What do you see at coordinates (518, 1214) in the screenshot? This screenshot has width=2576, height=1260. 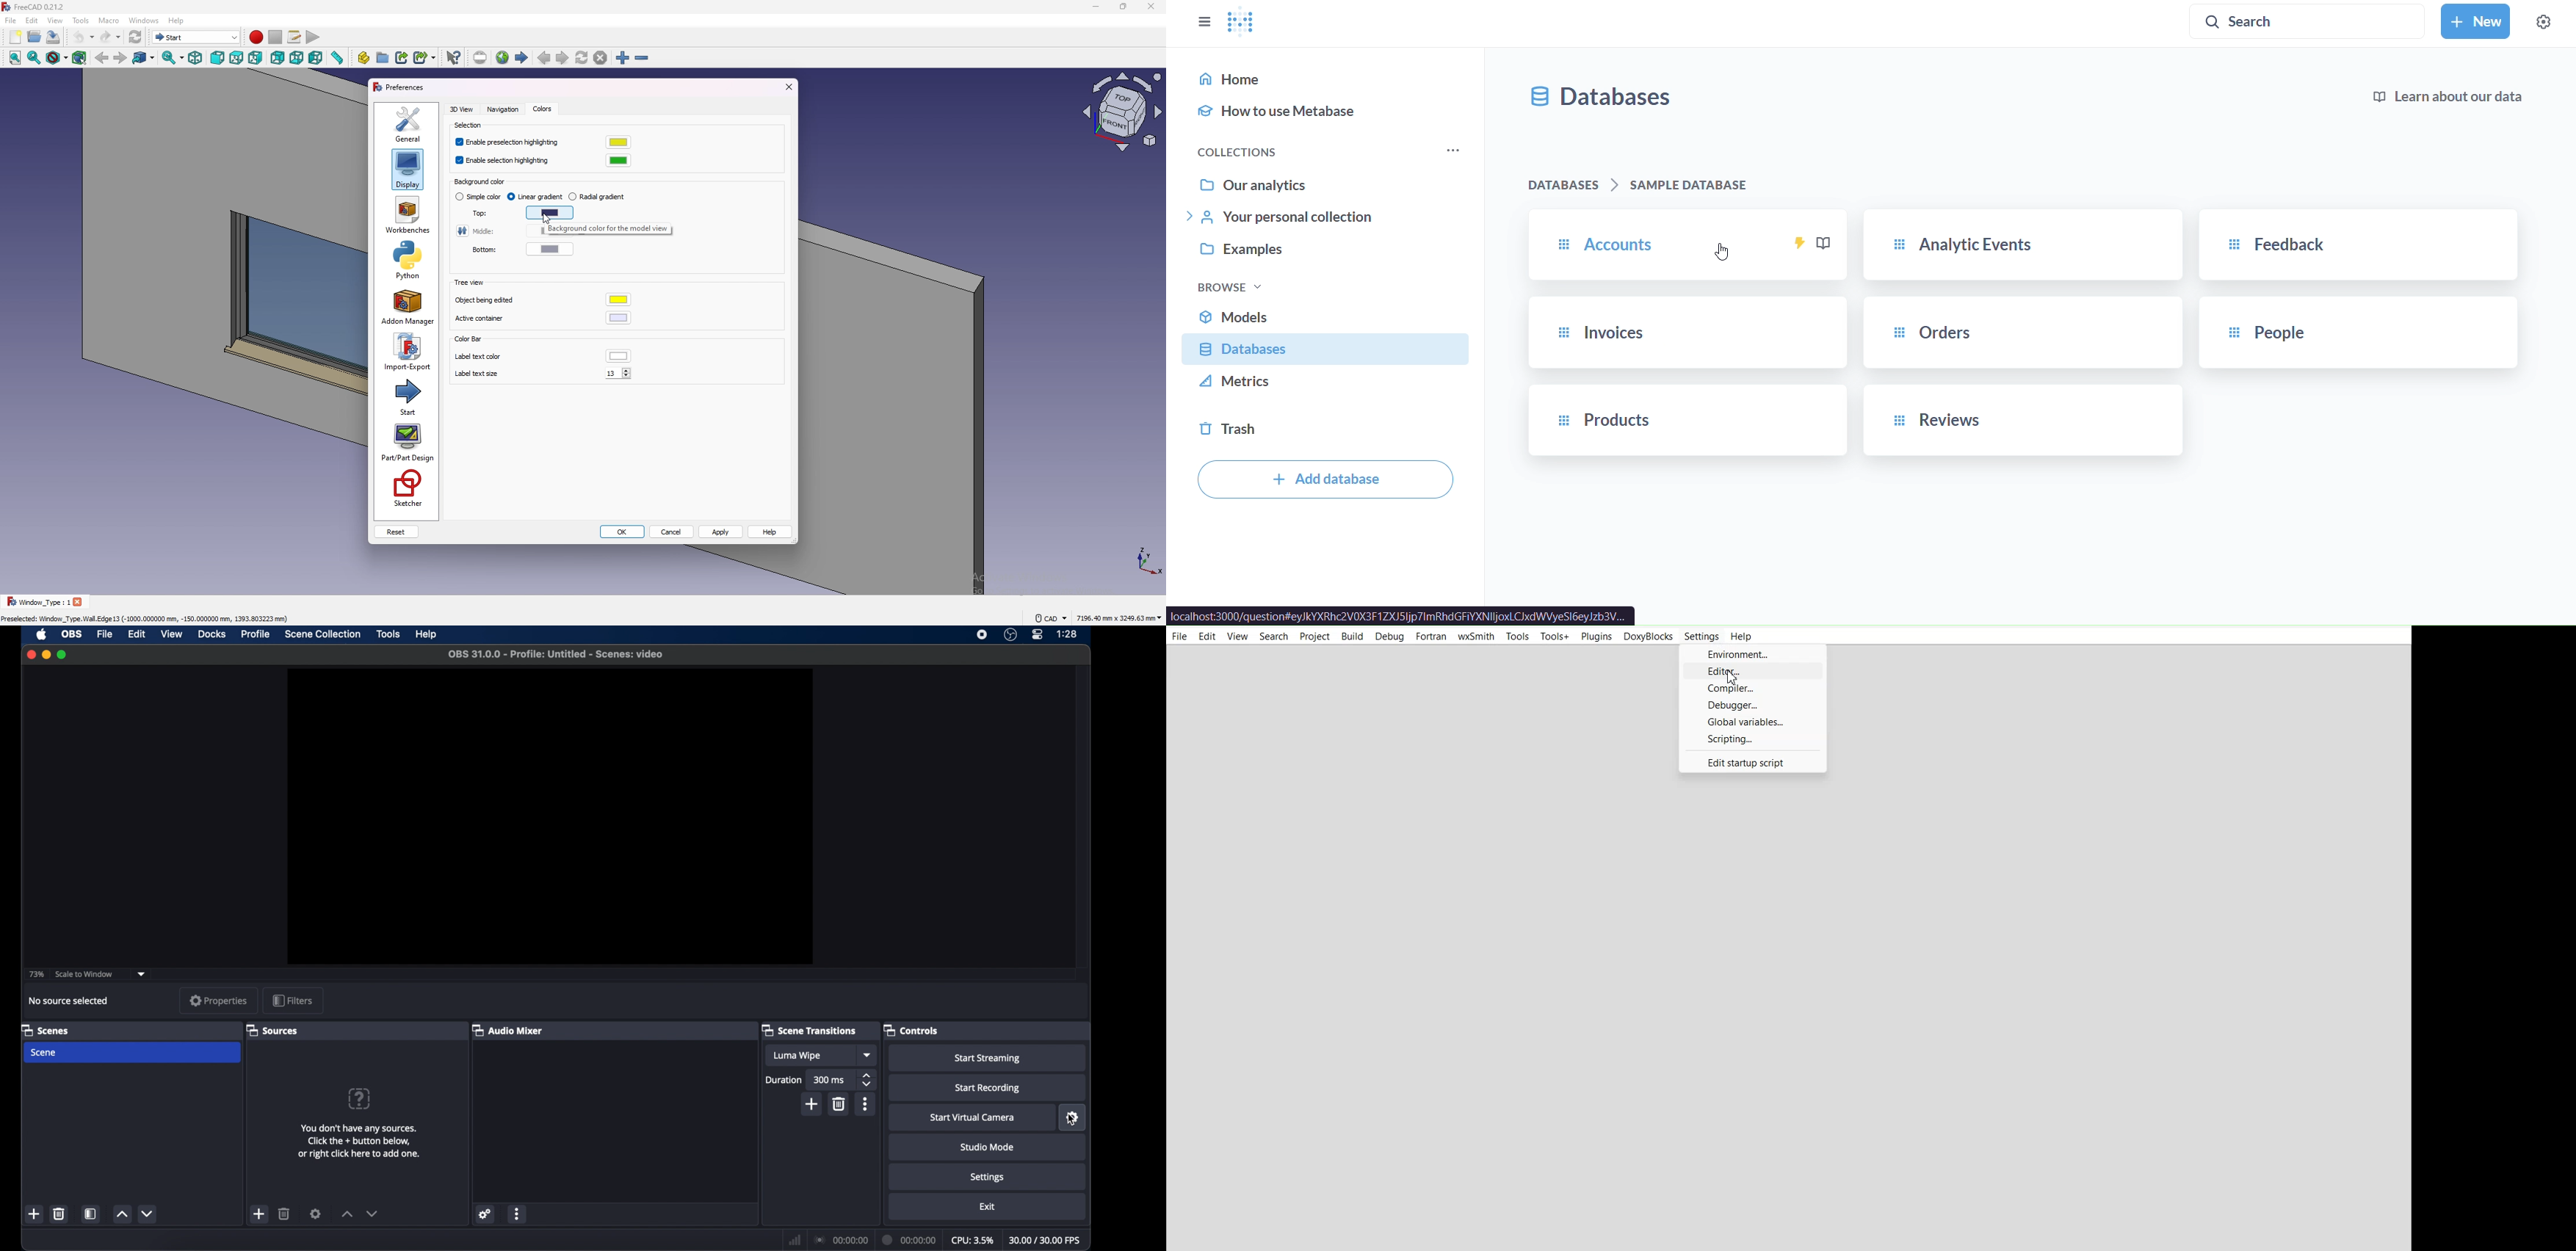 I see `more options` at bounding box center [518, 1214].